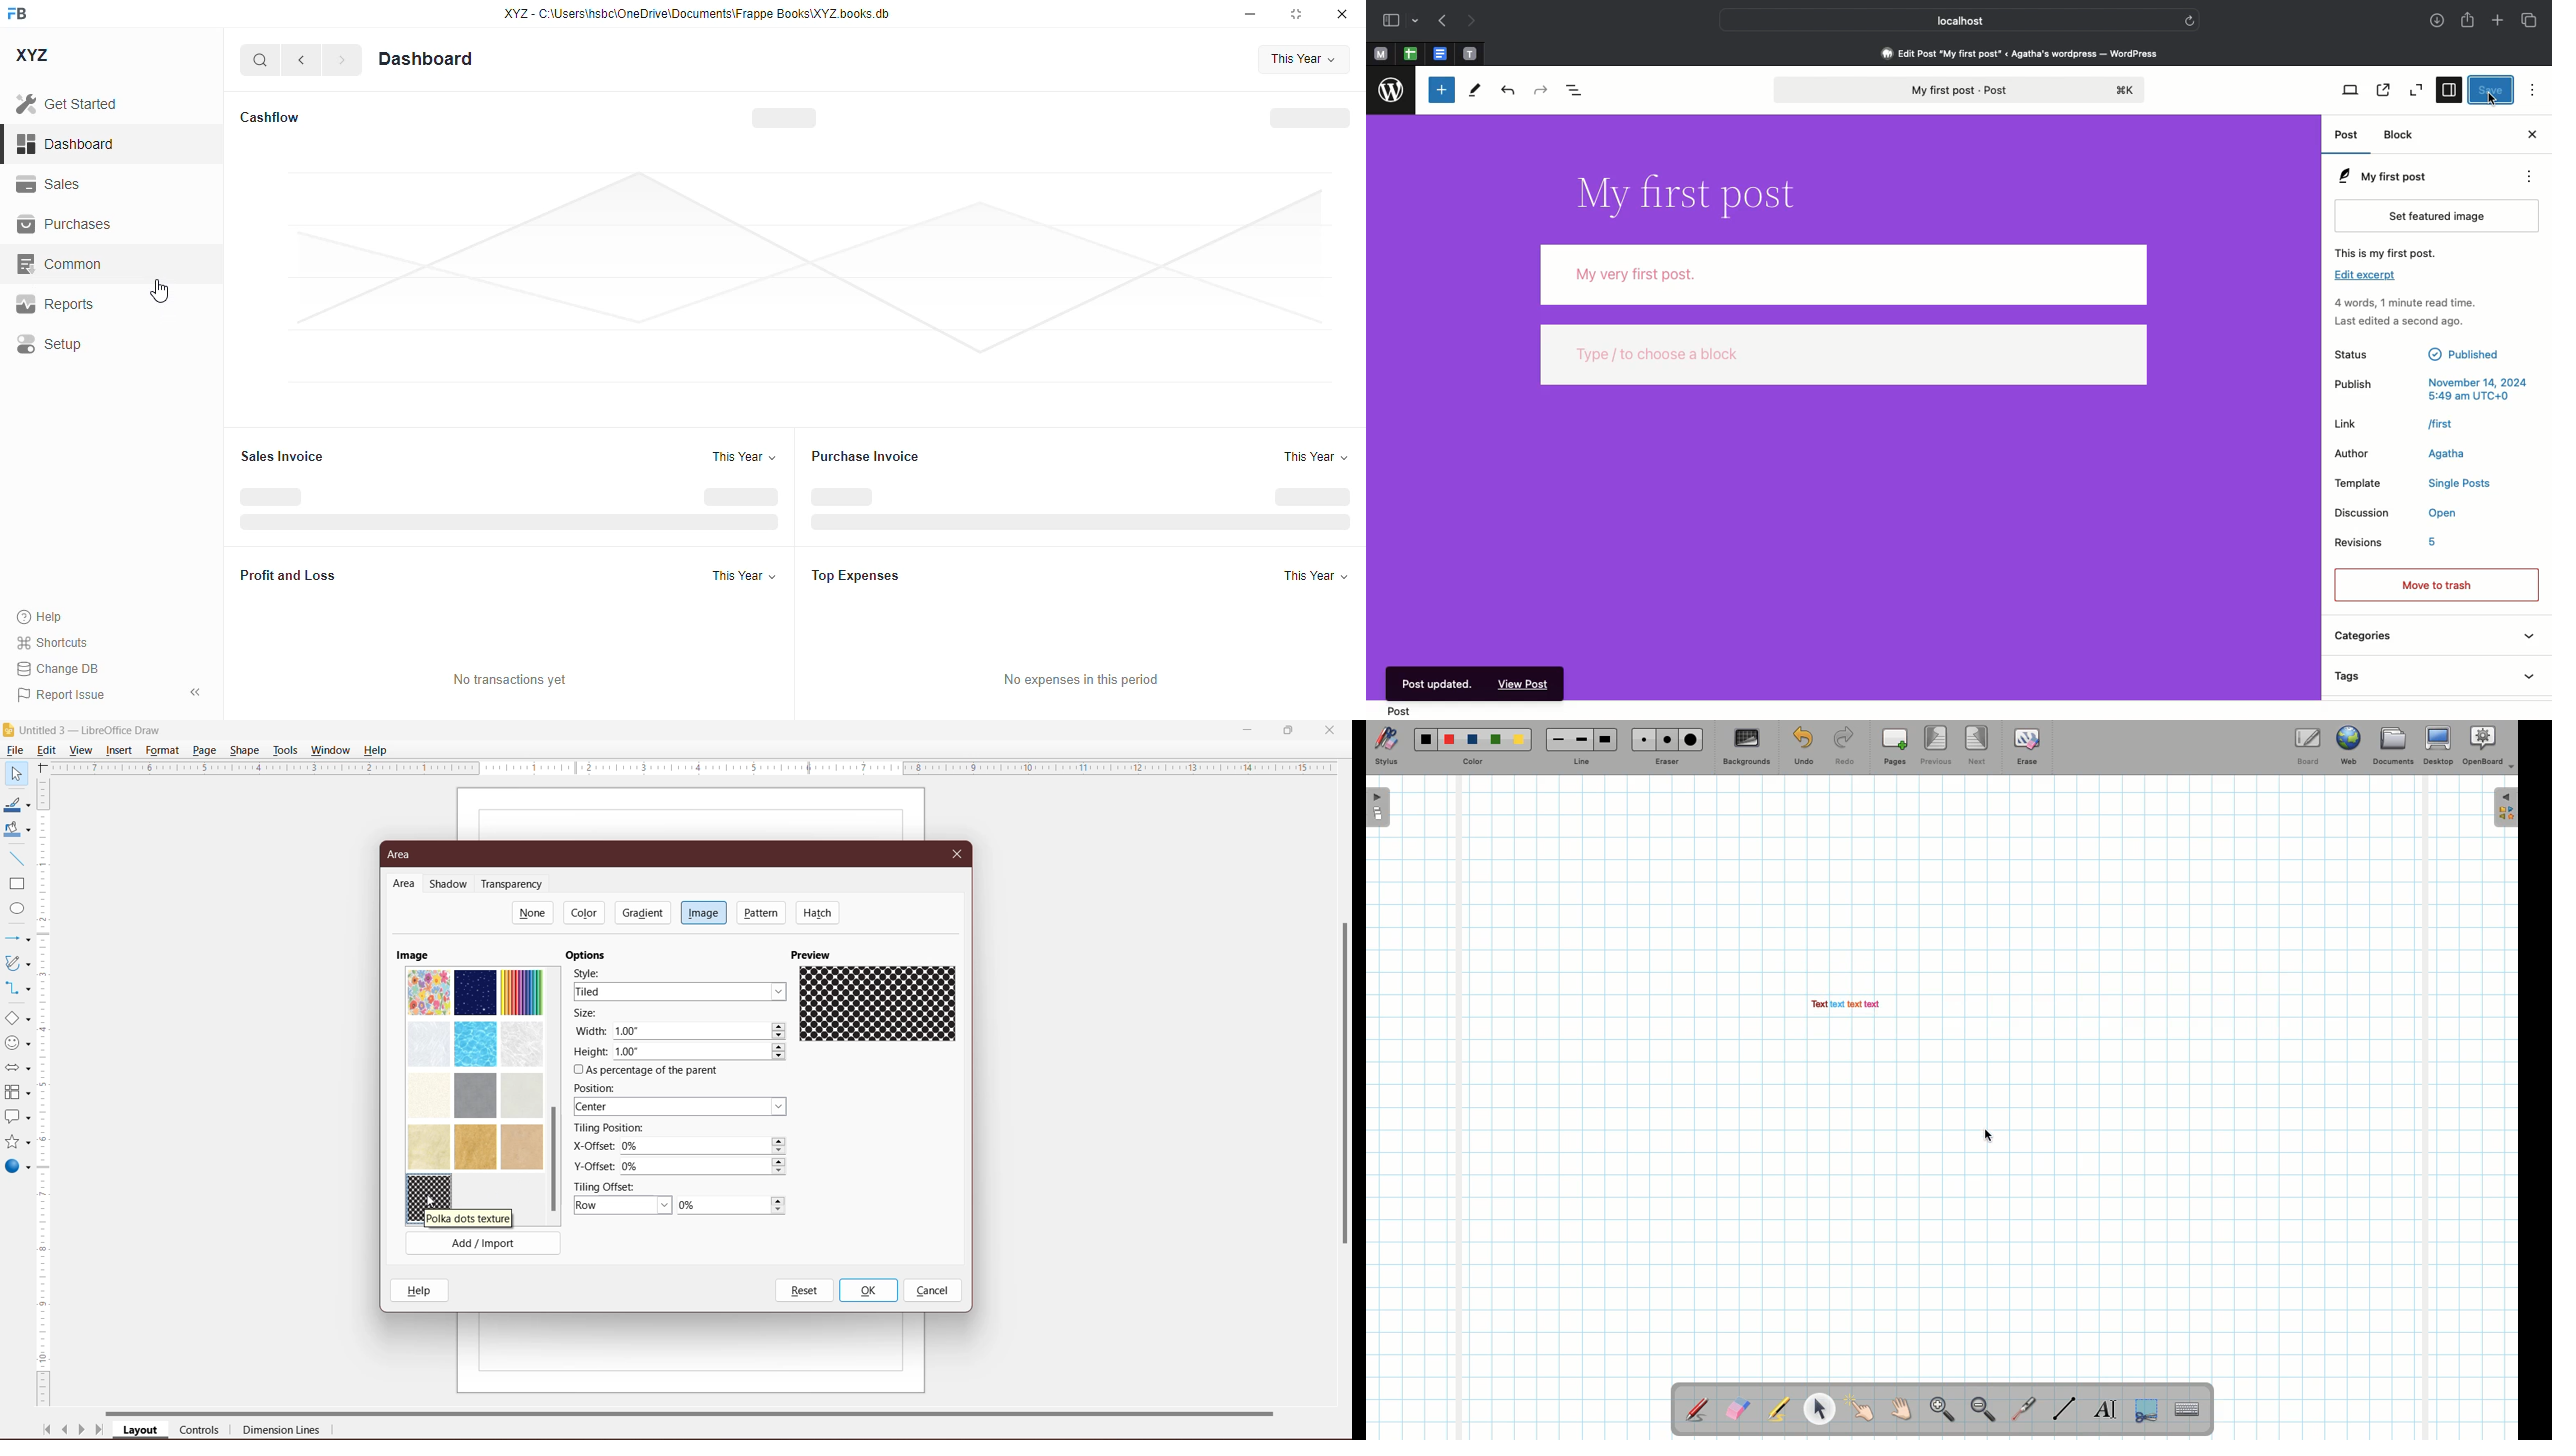 The height and width of the screenshot is (1456, 2576). Describe the element at coordinates (66, 144) in the screenshot. I see `dashboard` at that location.